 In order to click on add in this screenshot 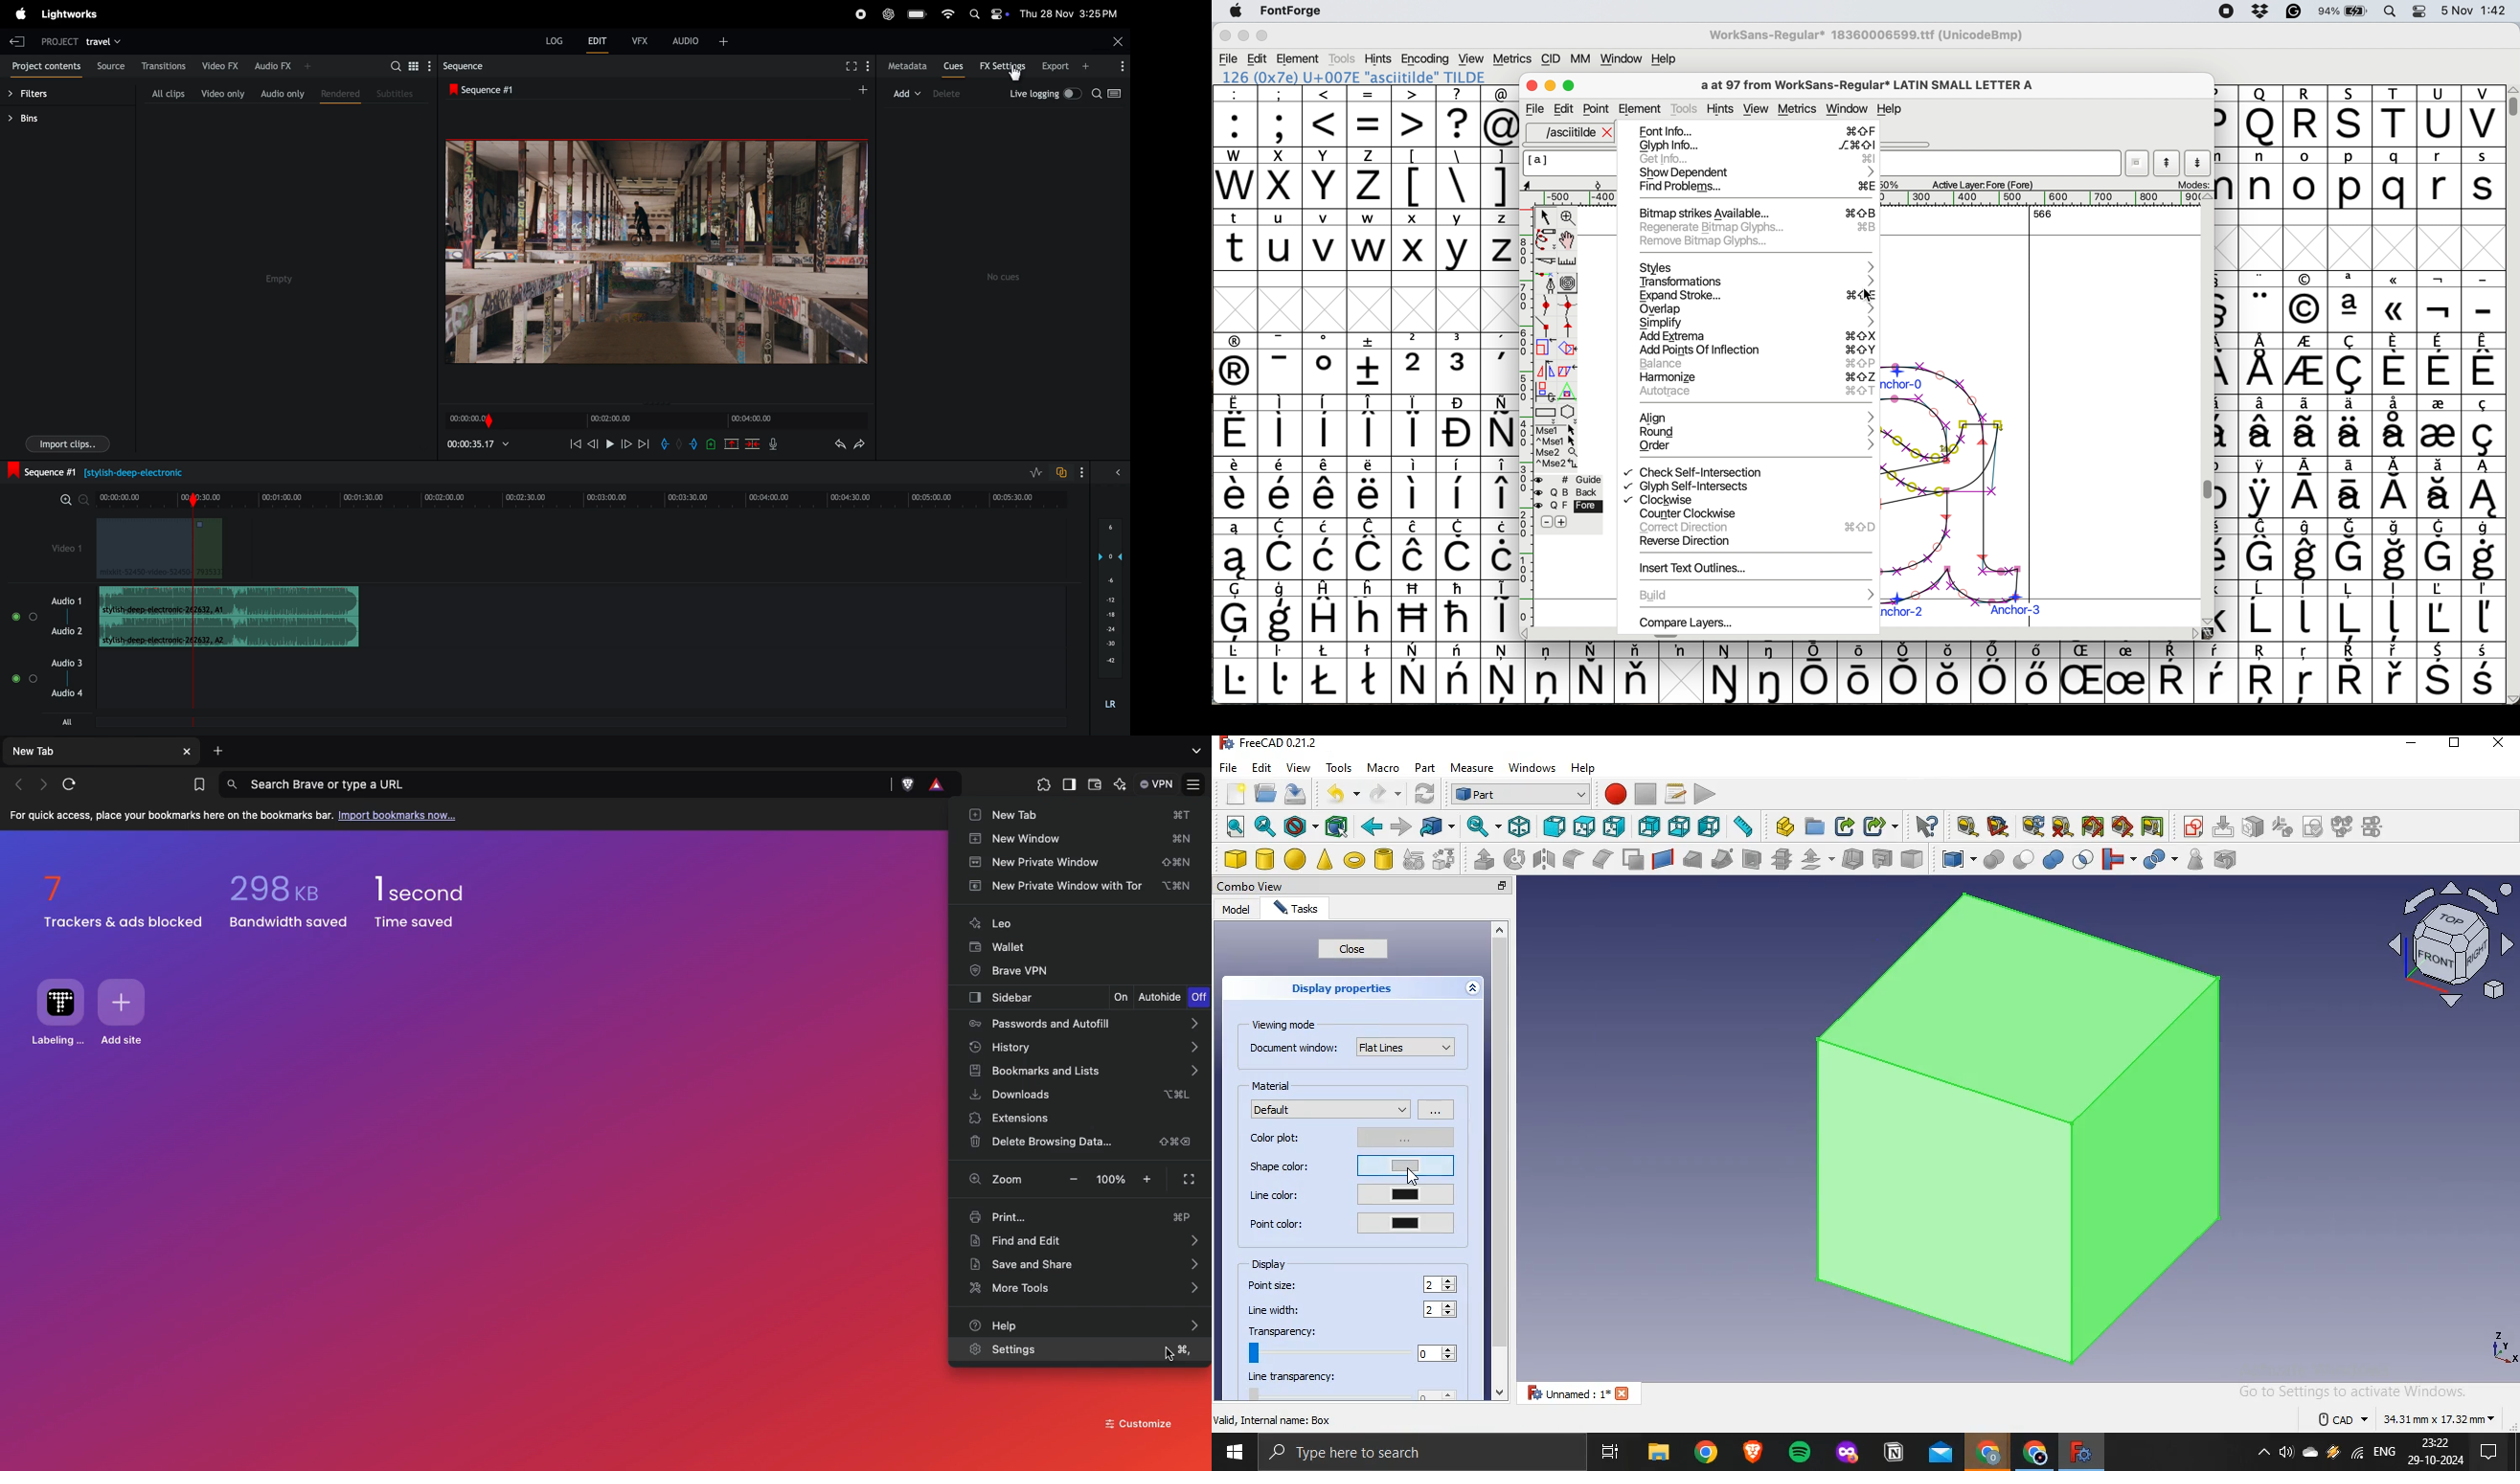, I will do `click(894, 95)`.